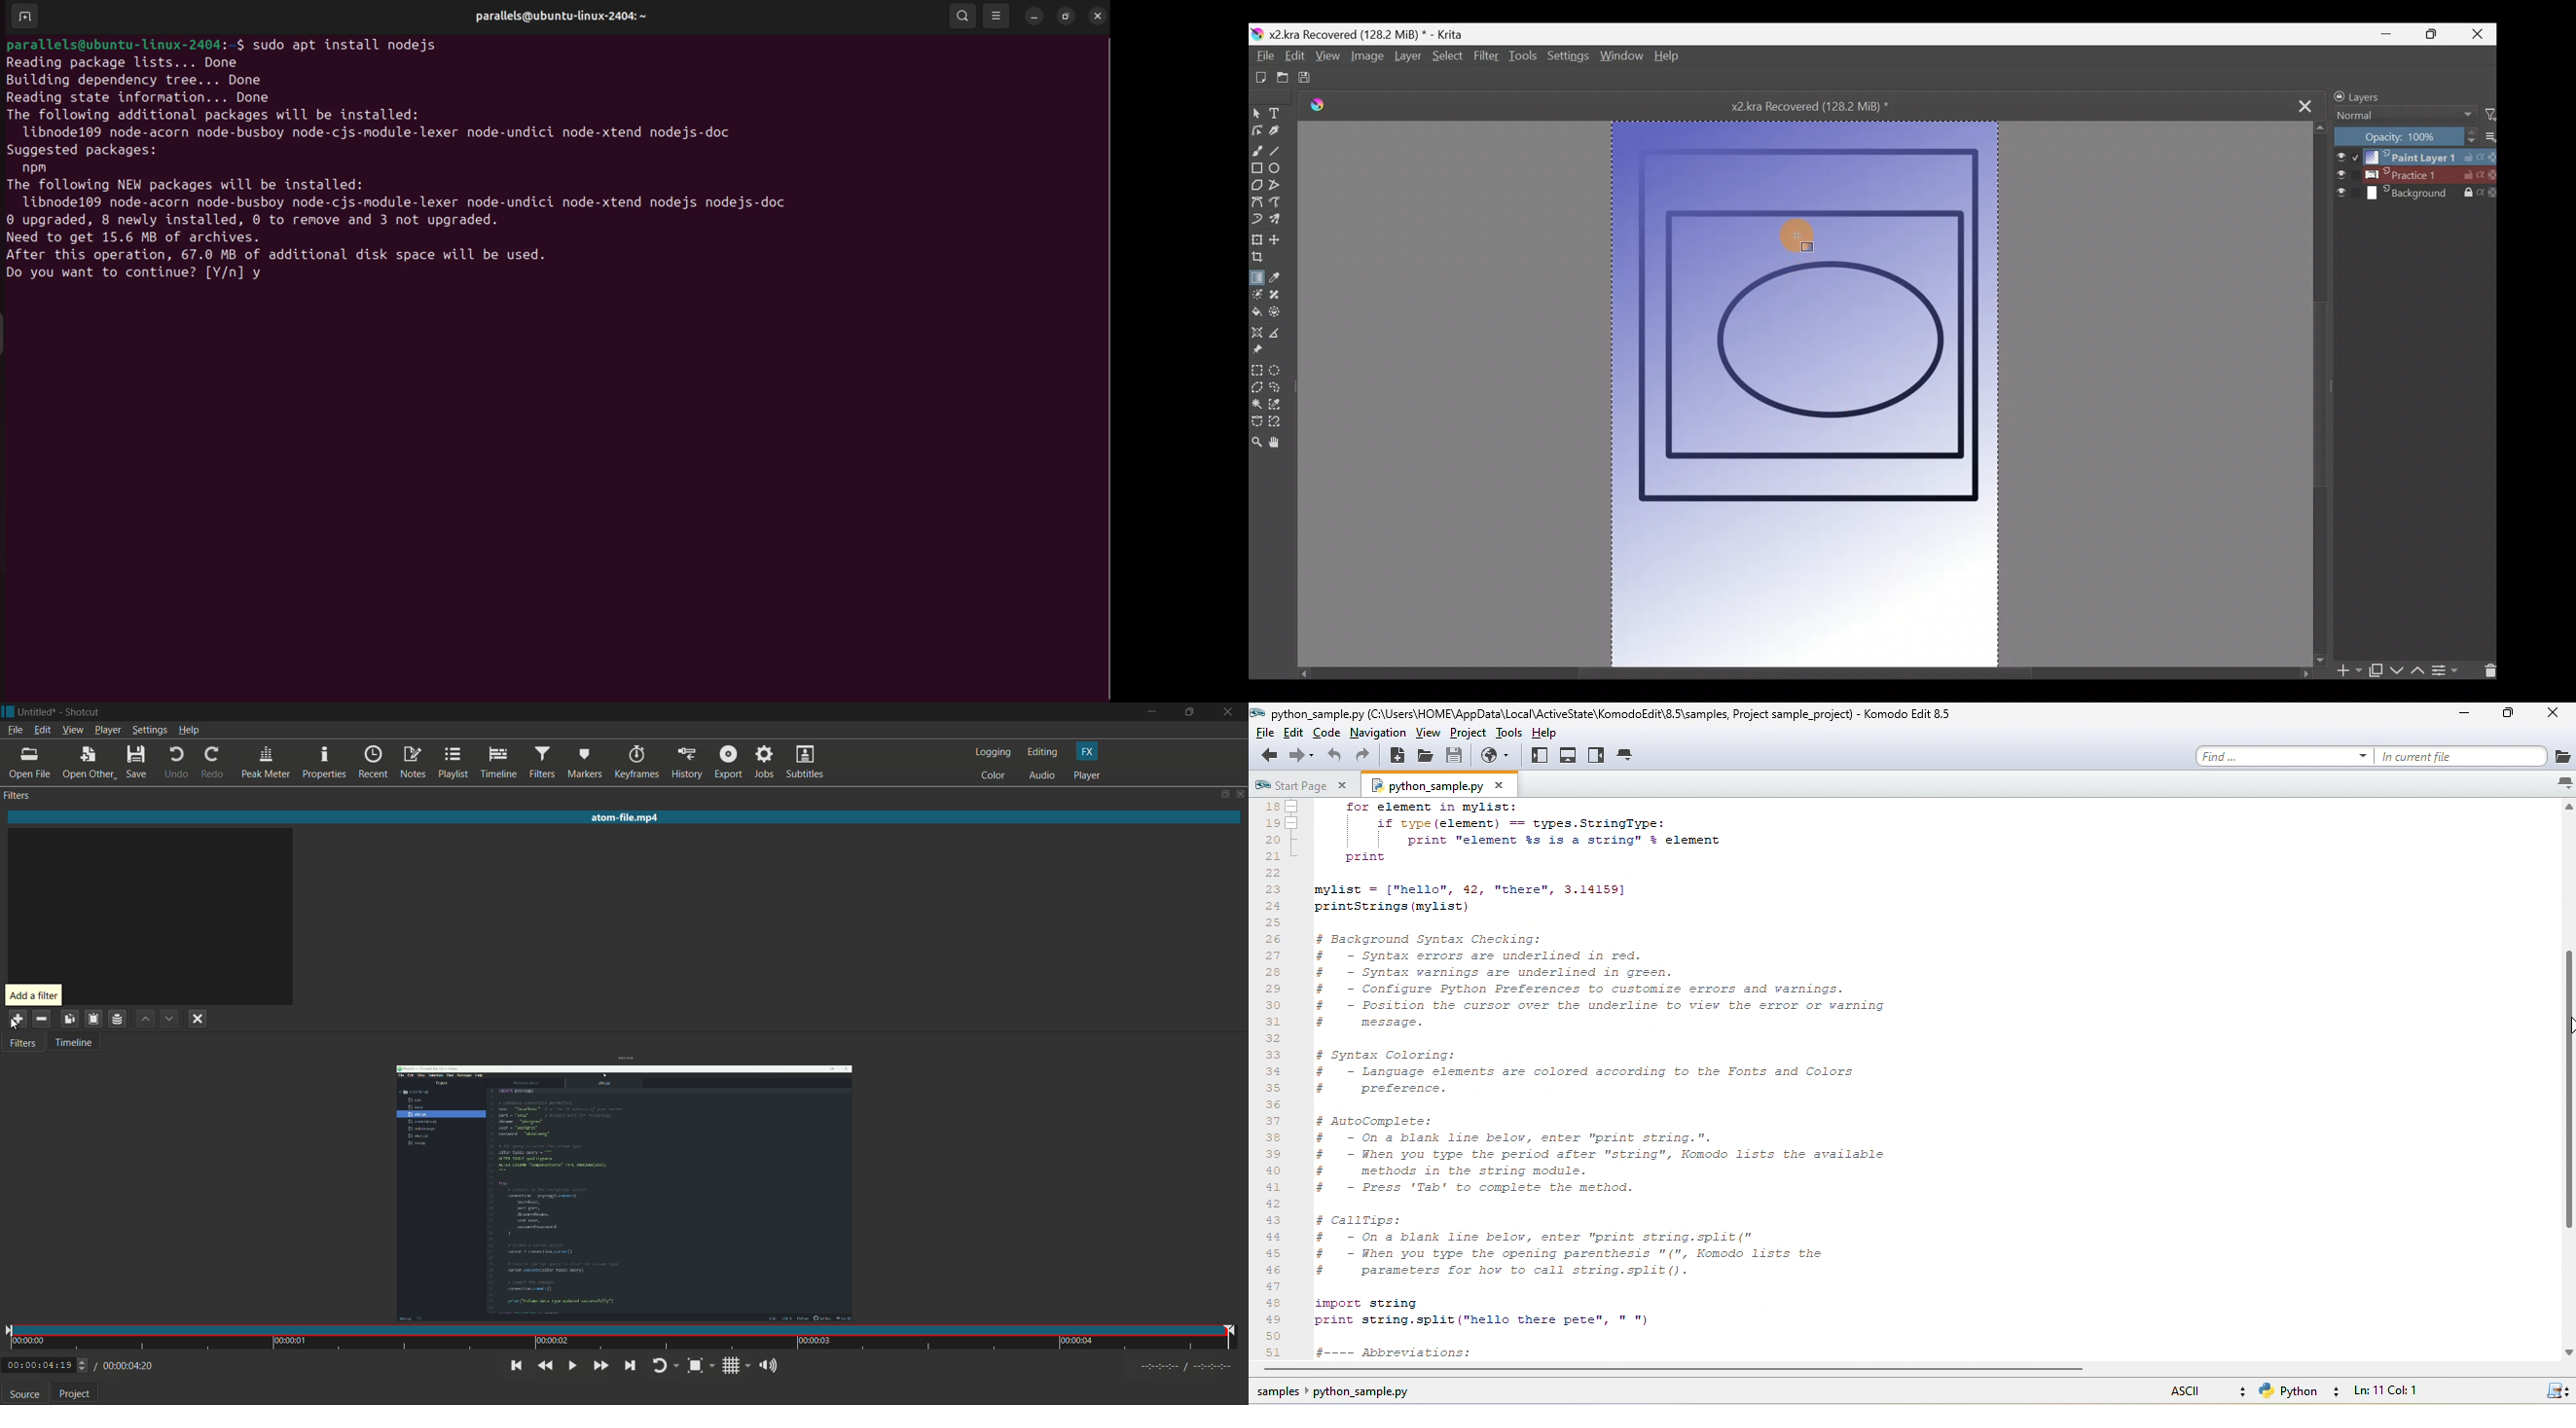 The image size is (2576, 1428). What do you see at coordinates (686, 763) in the screenshot?
I see `history` at bounding box center [686, 763].